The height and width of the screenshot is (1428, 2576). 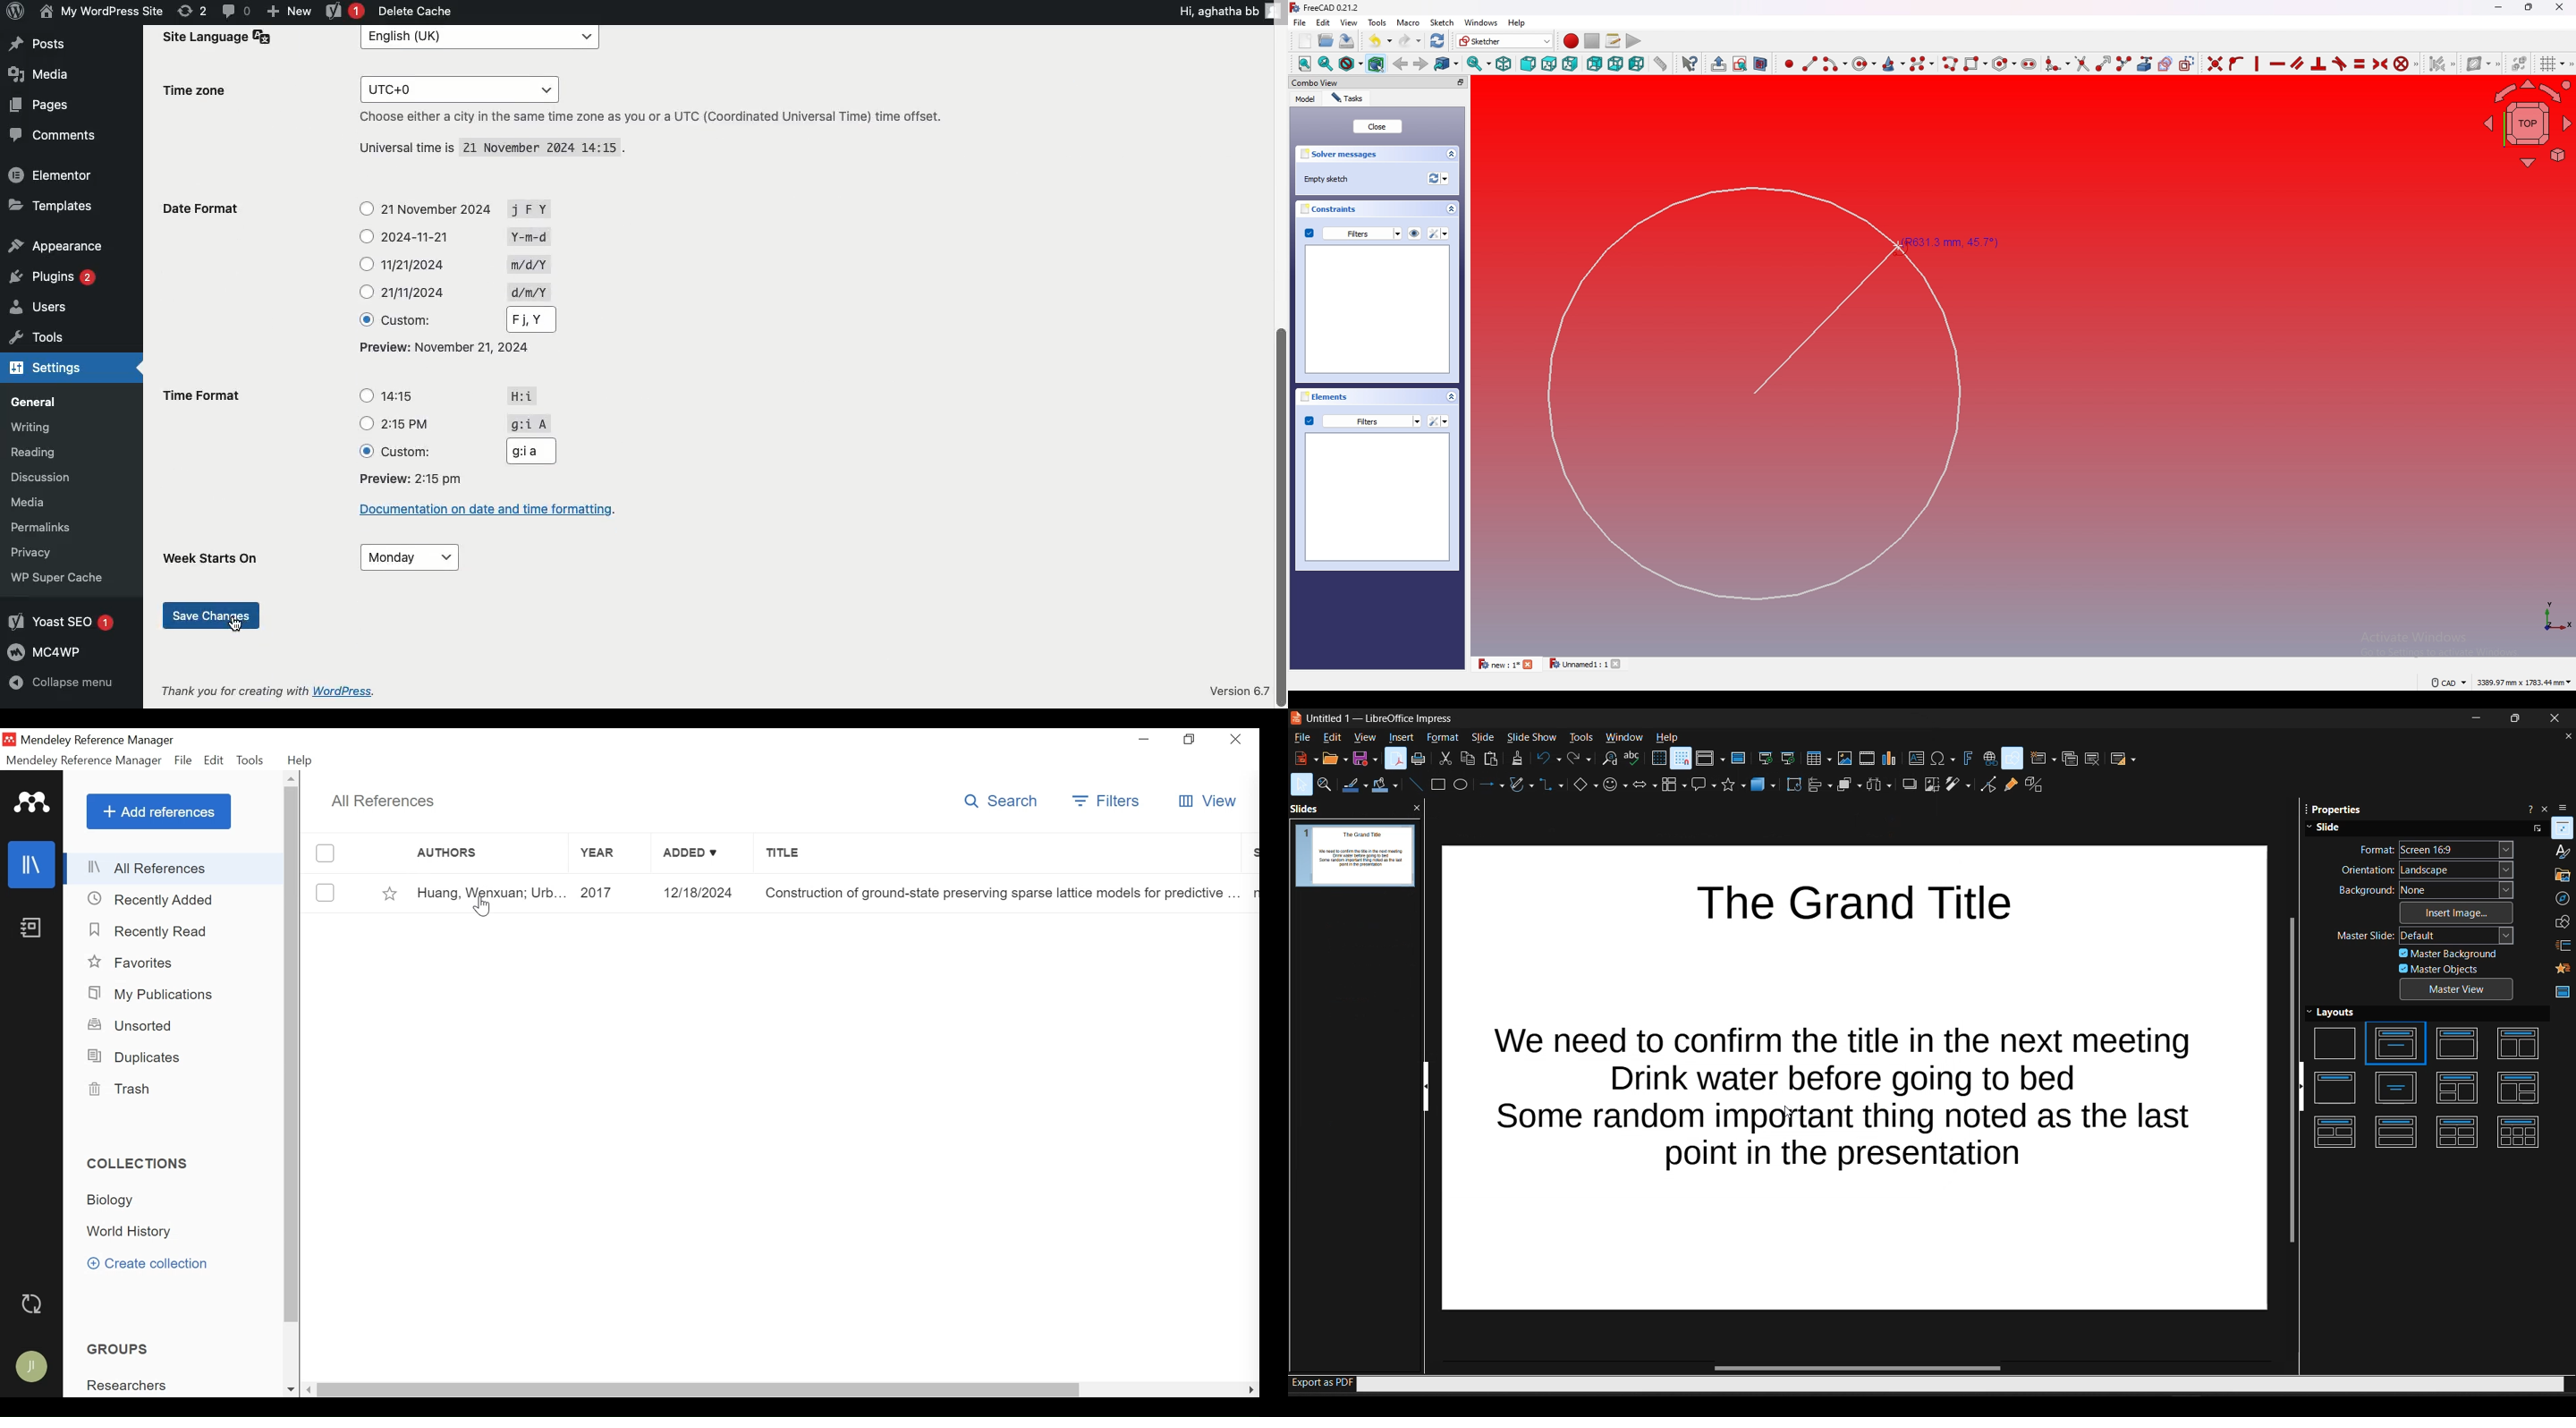 I want to click on Help, so click(x=302, y=762).